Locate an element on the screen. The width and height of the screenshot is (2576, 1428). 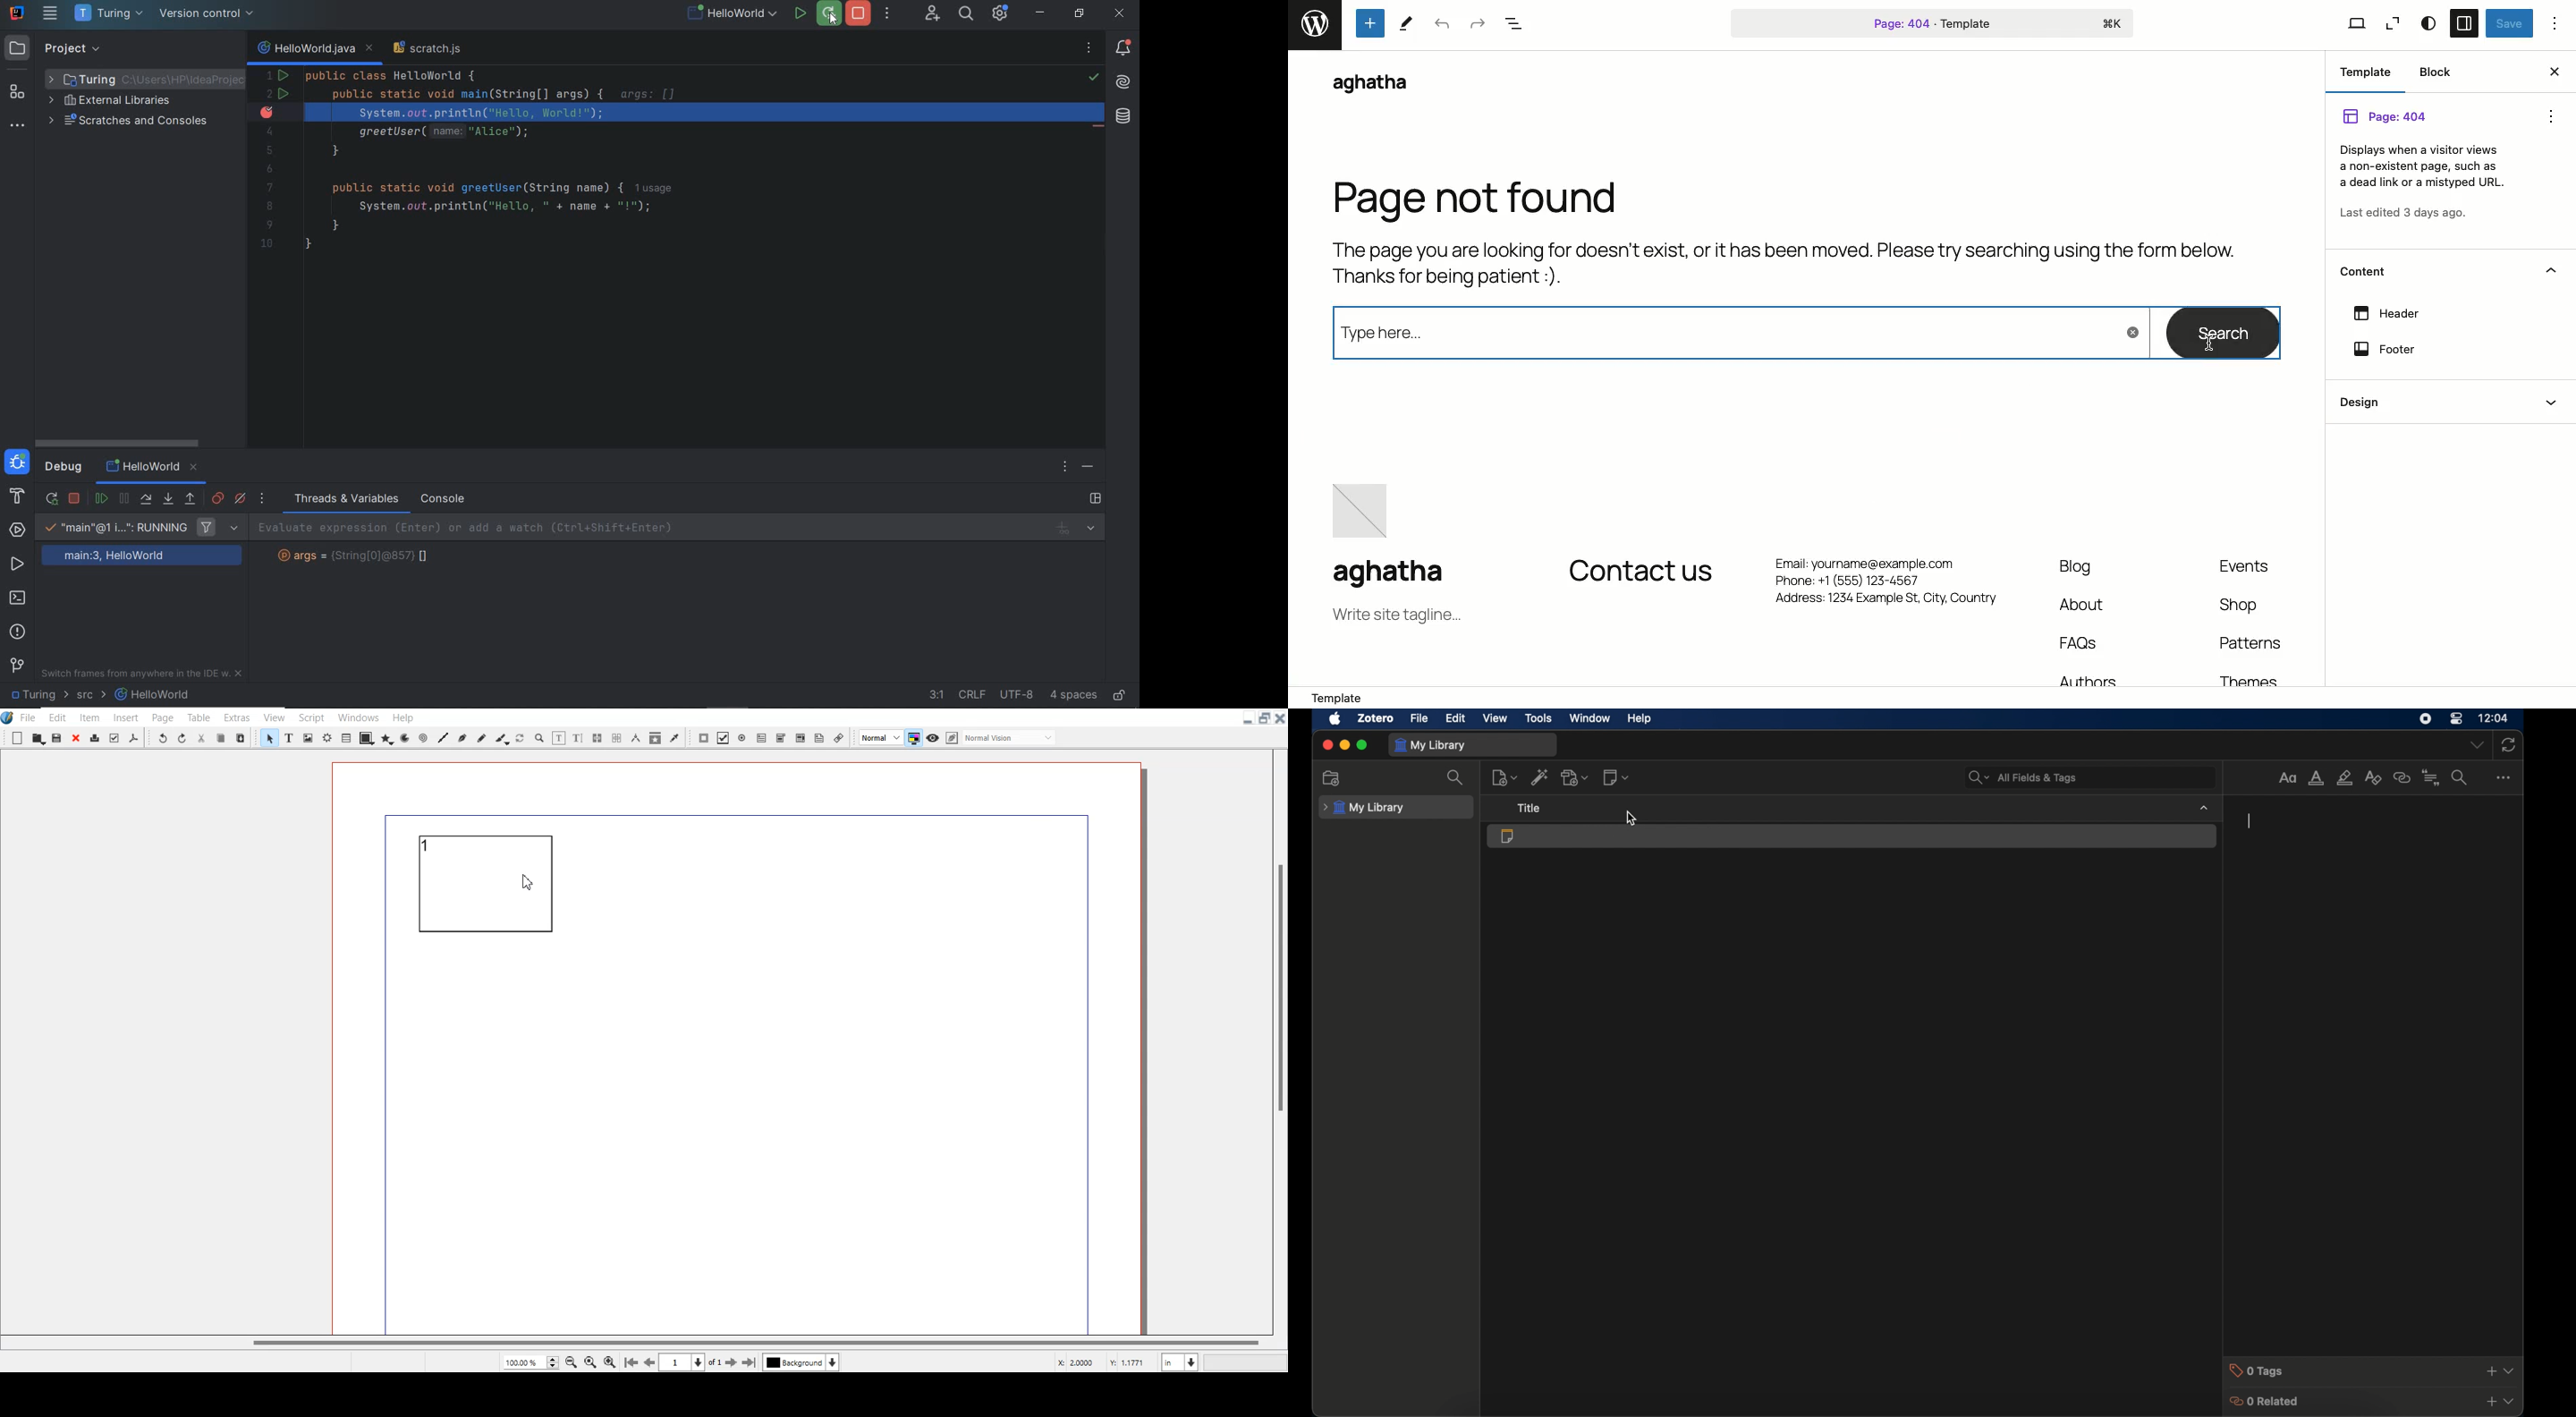
Template is located at coordinates (2360, 71).